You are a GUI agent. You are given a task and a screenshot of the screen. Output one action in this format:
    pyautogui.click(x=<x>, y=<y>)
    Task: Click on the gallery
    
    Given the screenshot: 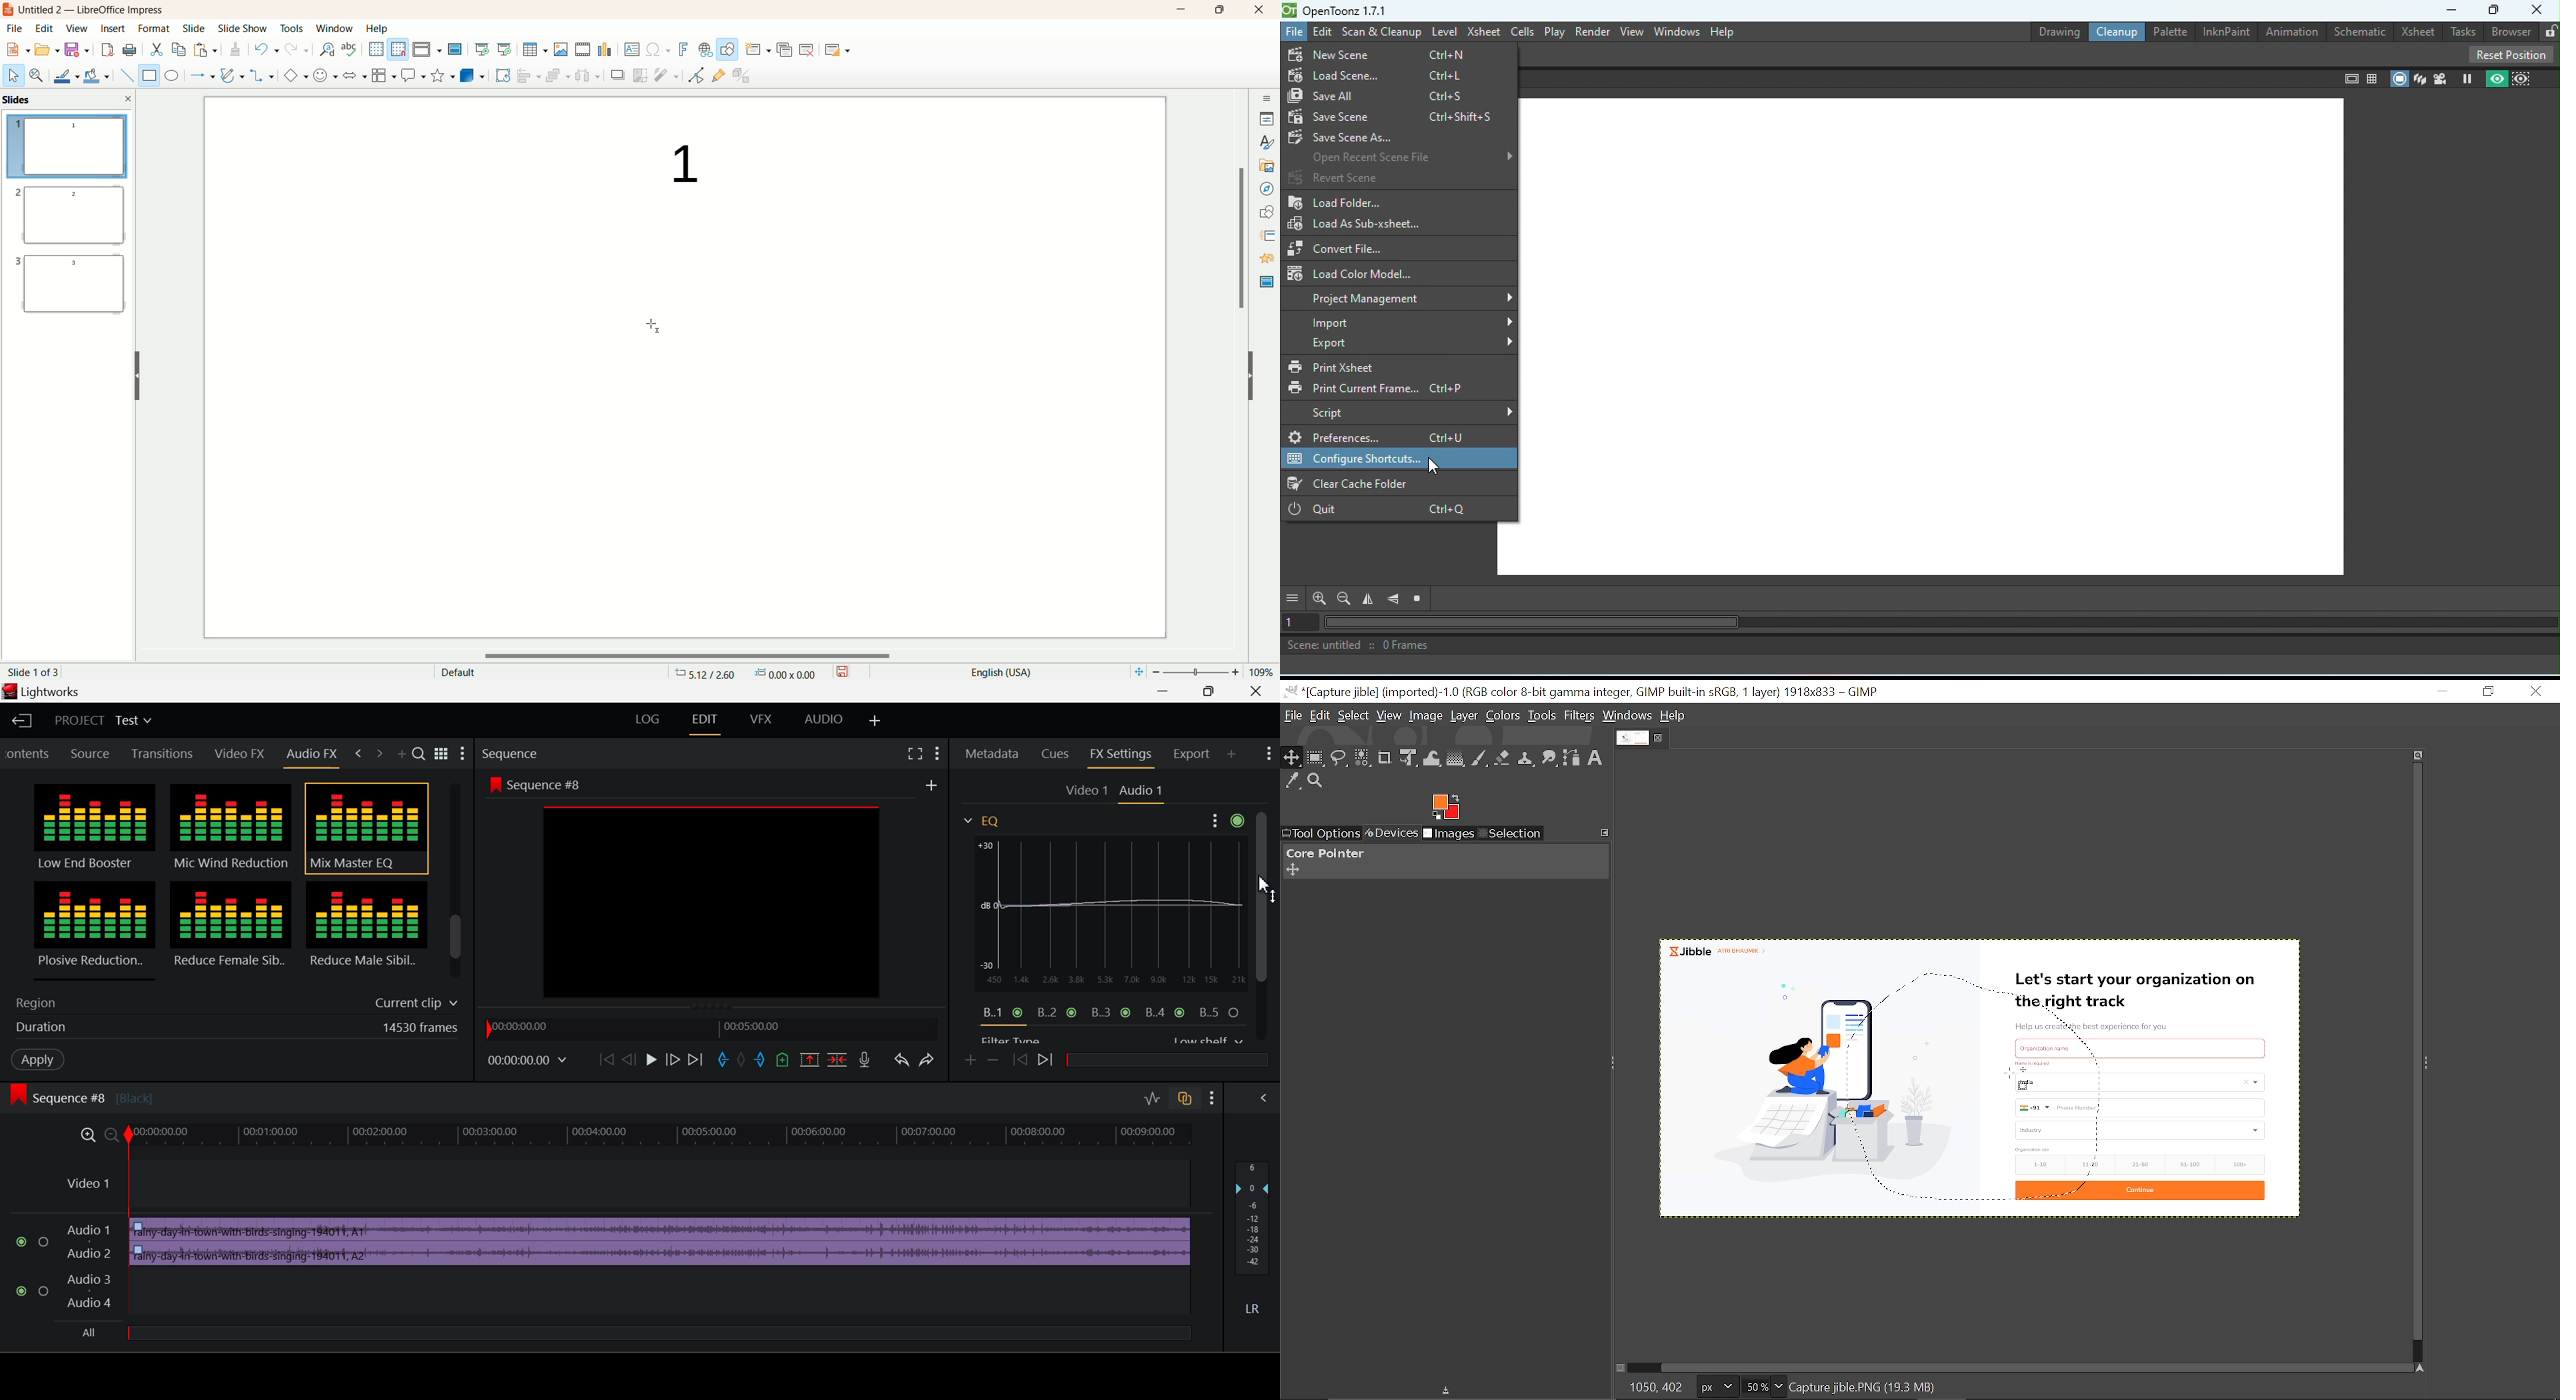 What is the action you would take?
    pyautogui.click(x=1267, y=165)
    